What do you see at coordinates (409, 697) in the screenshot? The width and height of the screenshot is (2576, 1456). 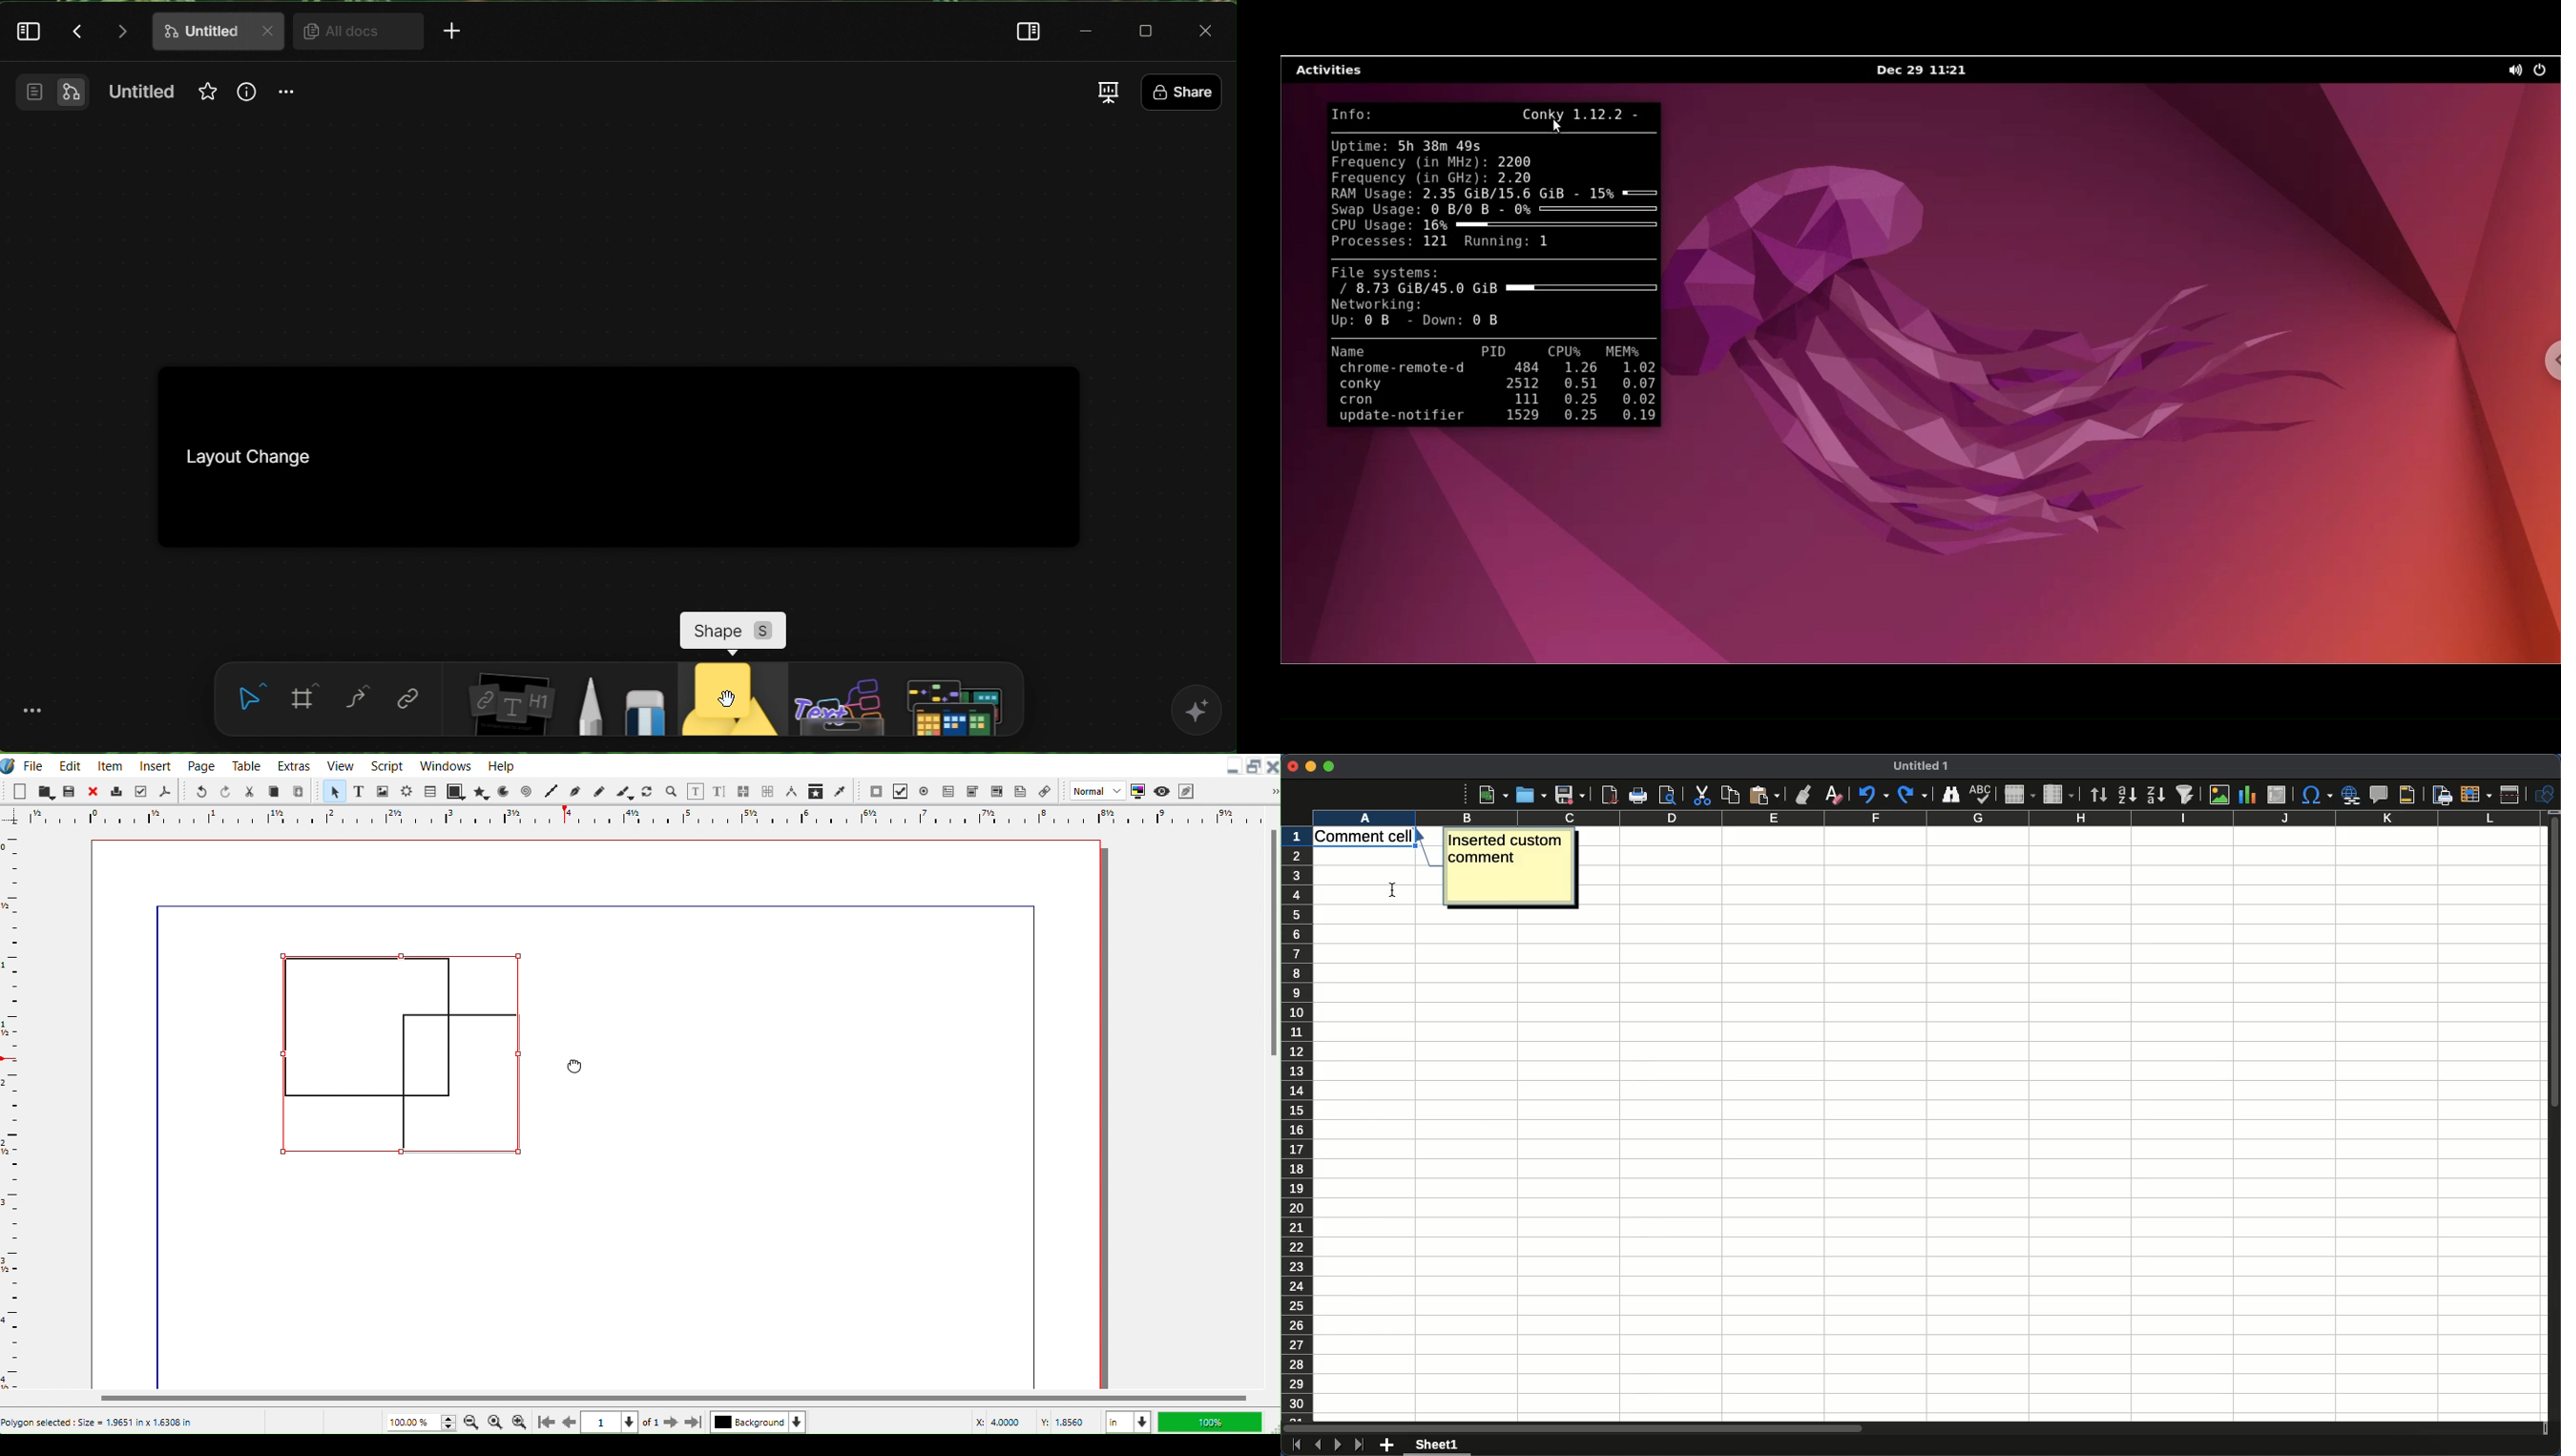 I see `link` at bounding box center [409, 697].